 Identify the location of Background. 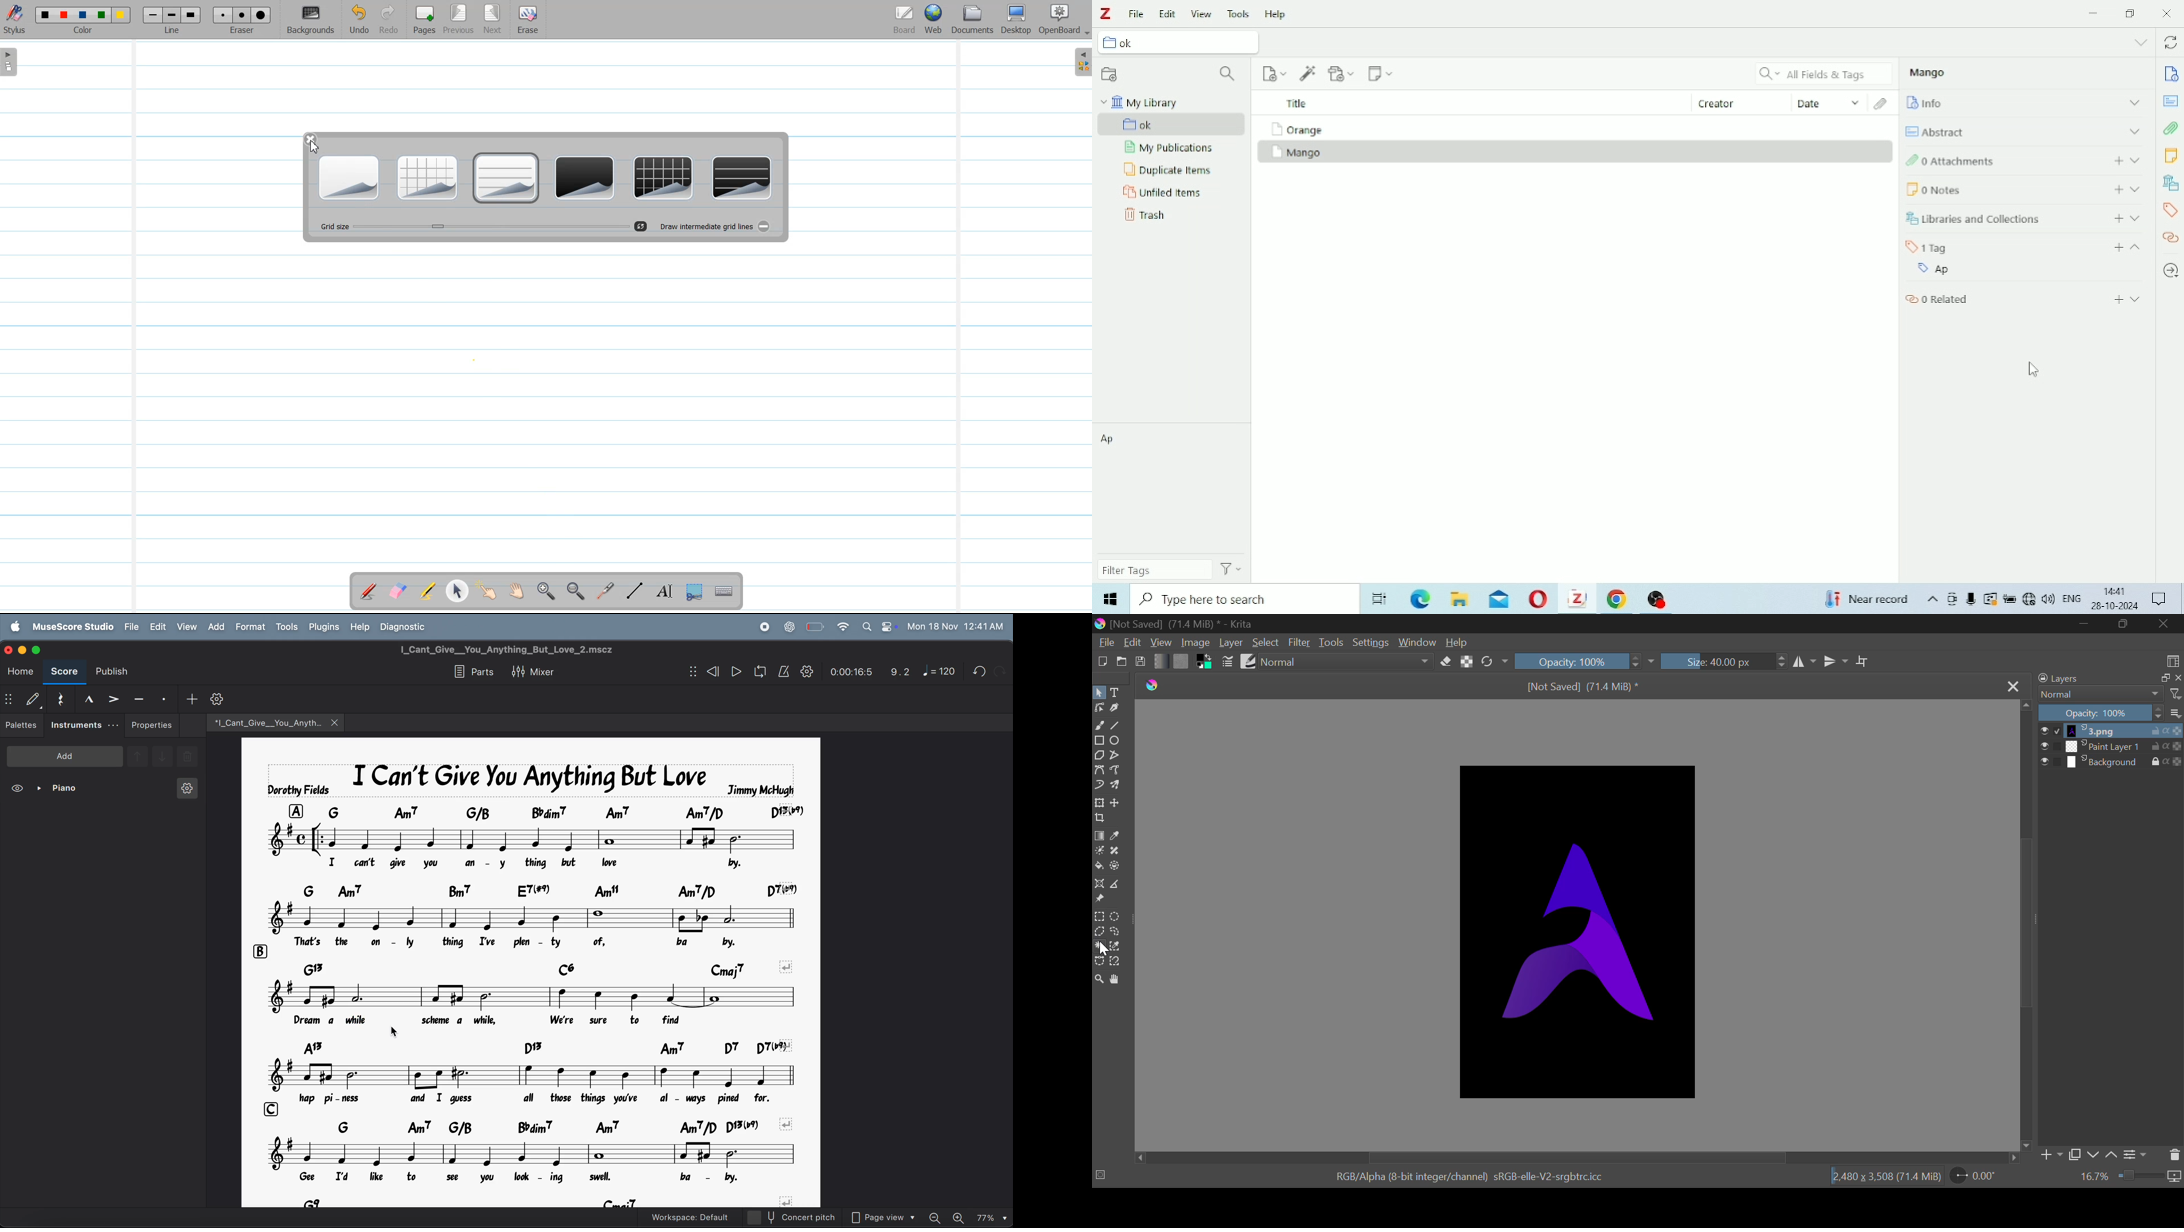
(311, 20).